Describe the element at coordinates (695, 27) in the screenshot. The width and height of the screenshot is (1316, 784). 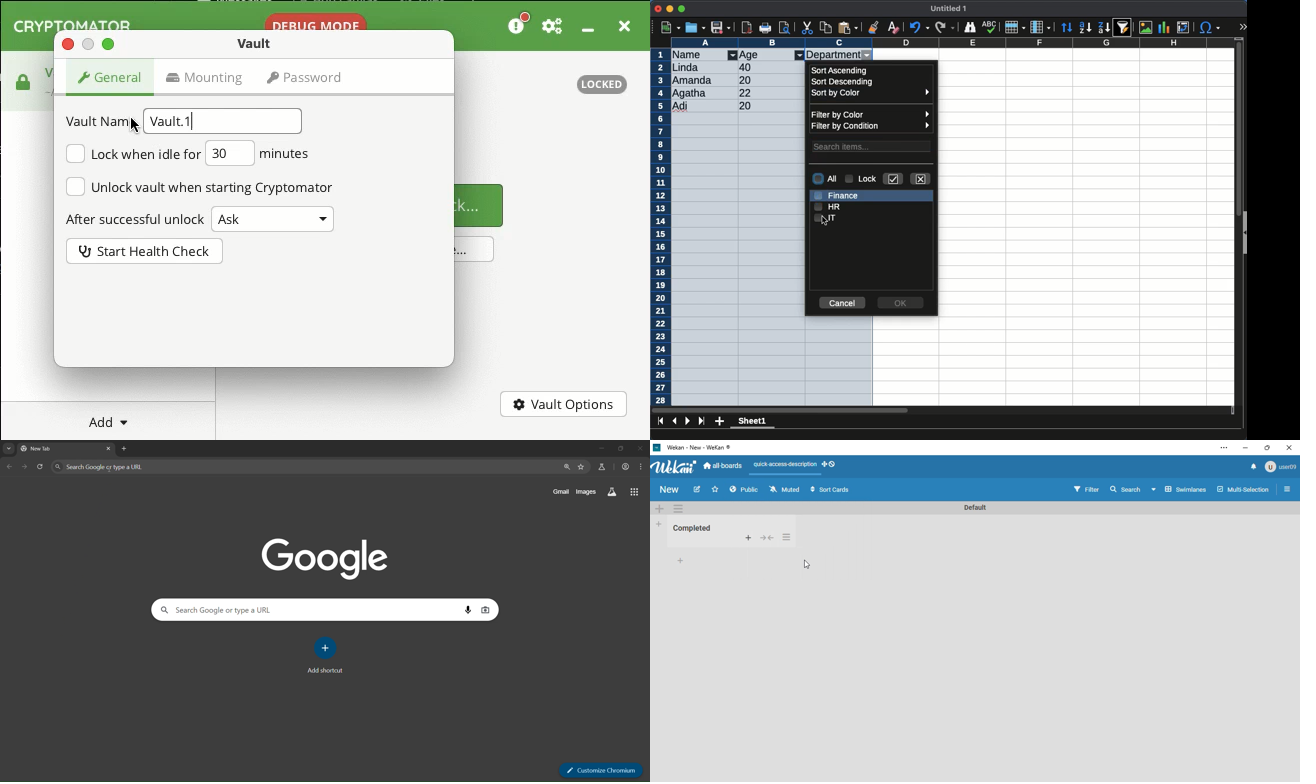
I see `open` at that location.